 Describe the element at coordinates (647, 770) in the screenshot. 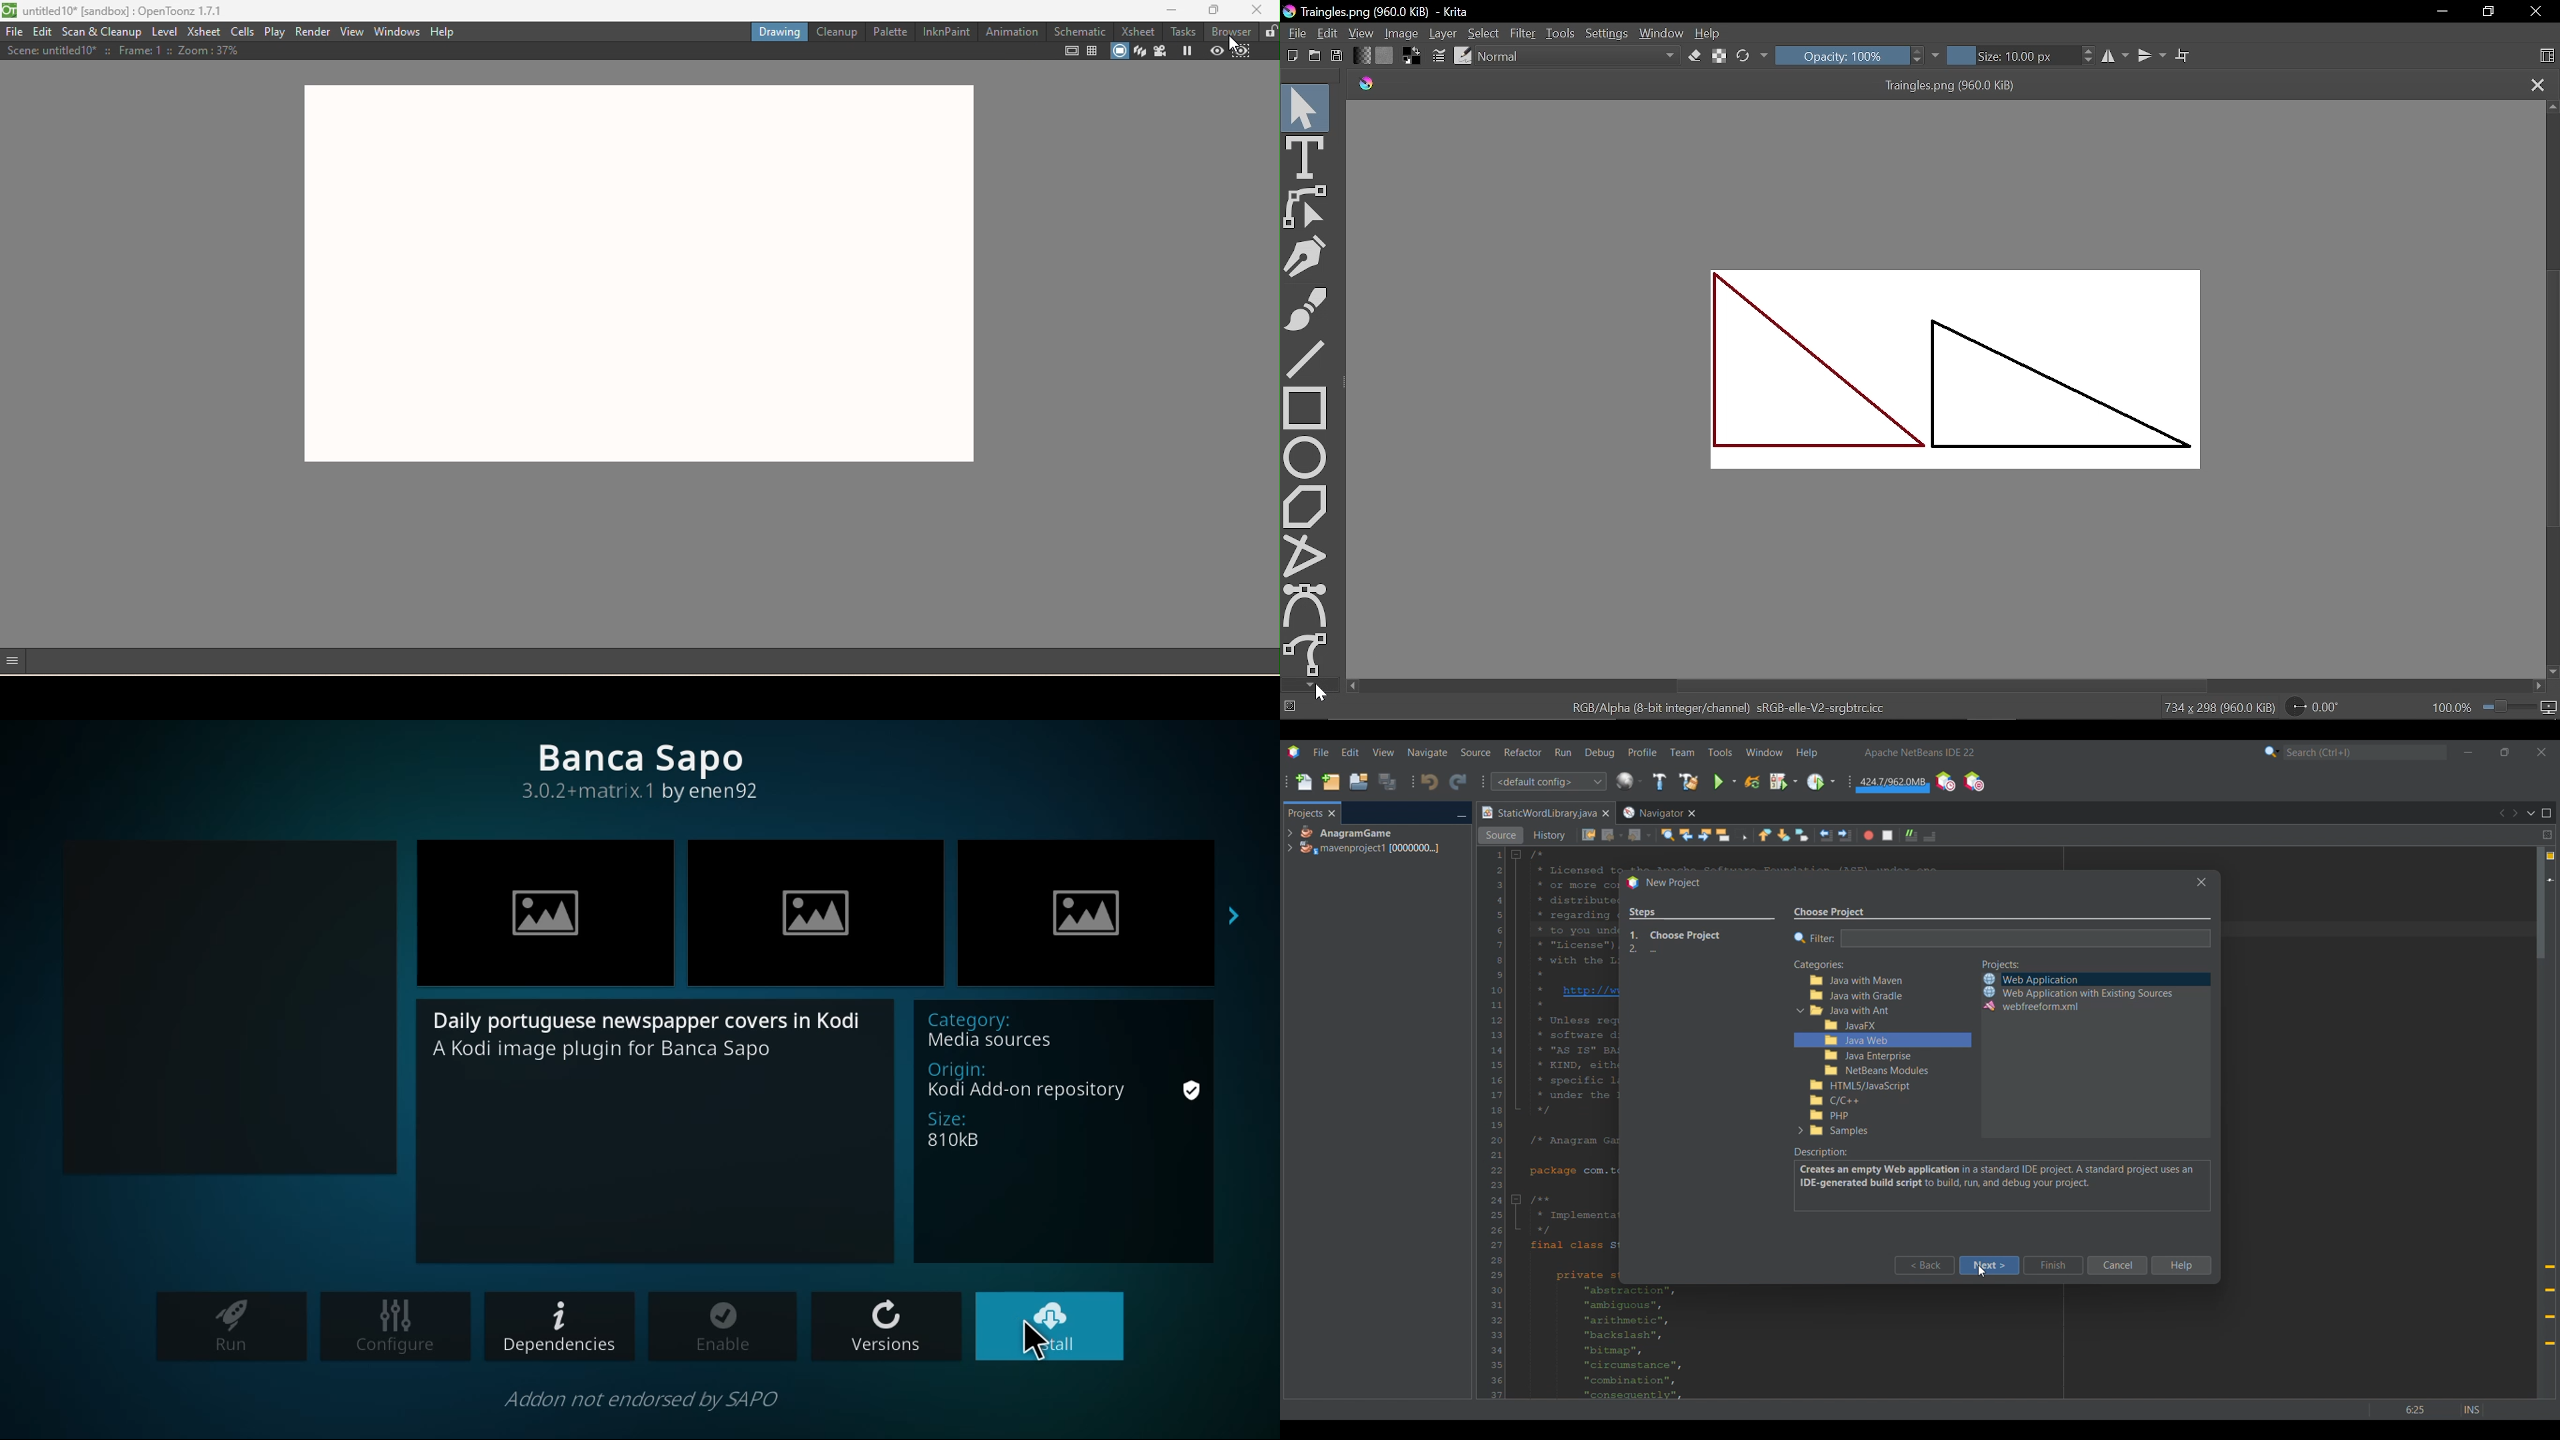

I see `banca sapo version` at that location.